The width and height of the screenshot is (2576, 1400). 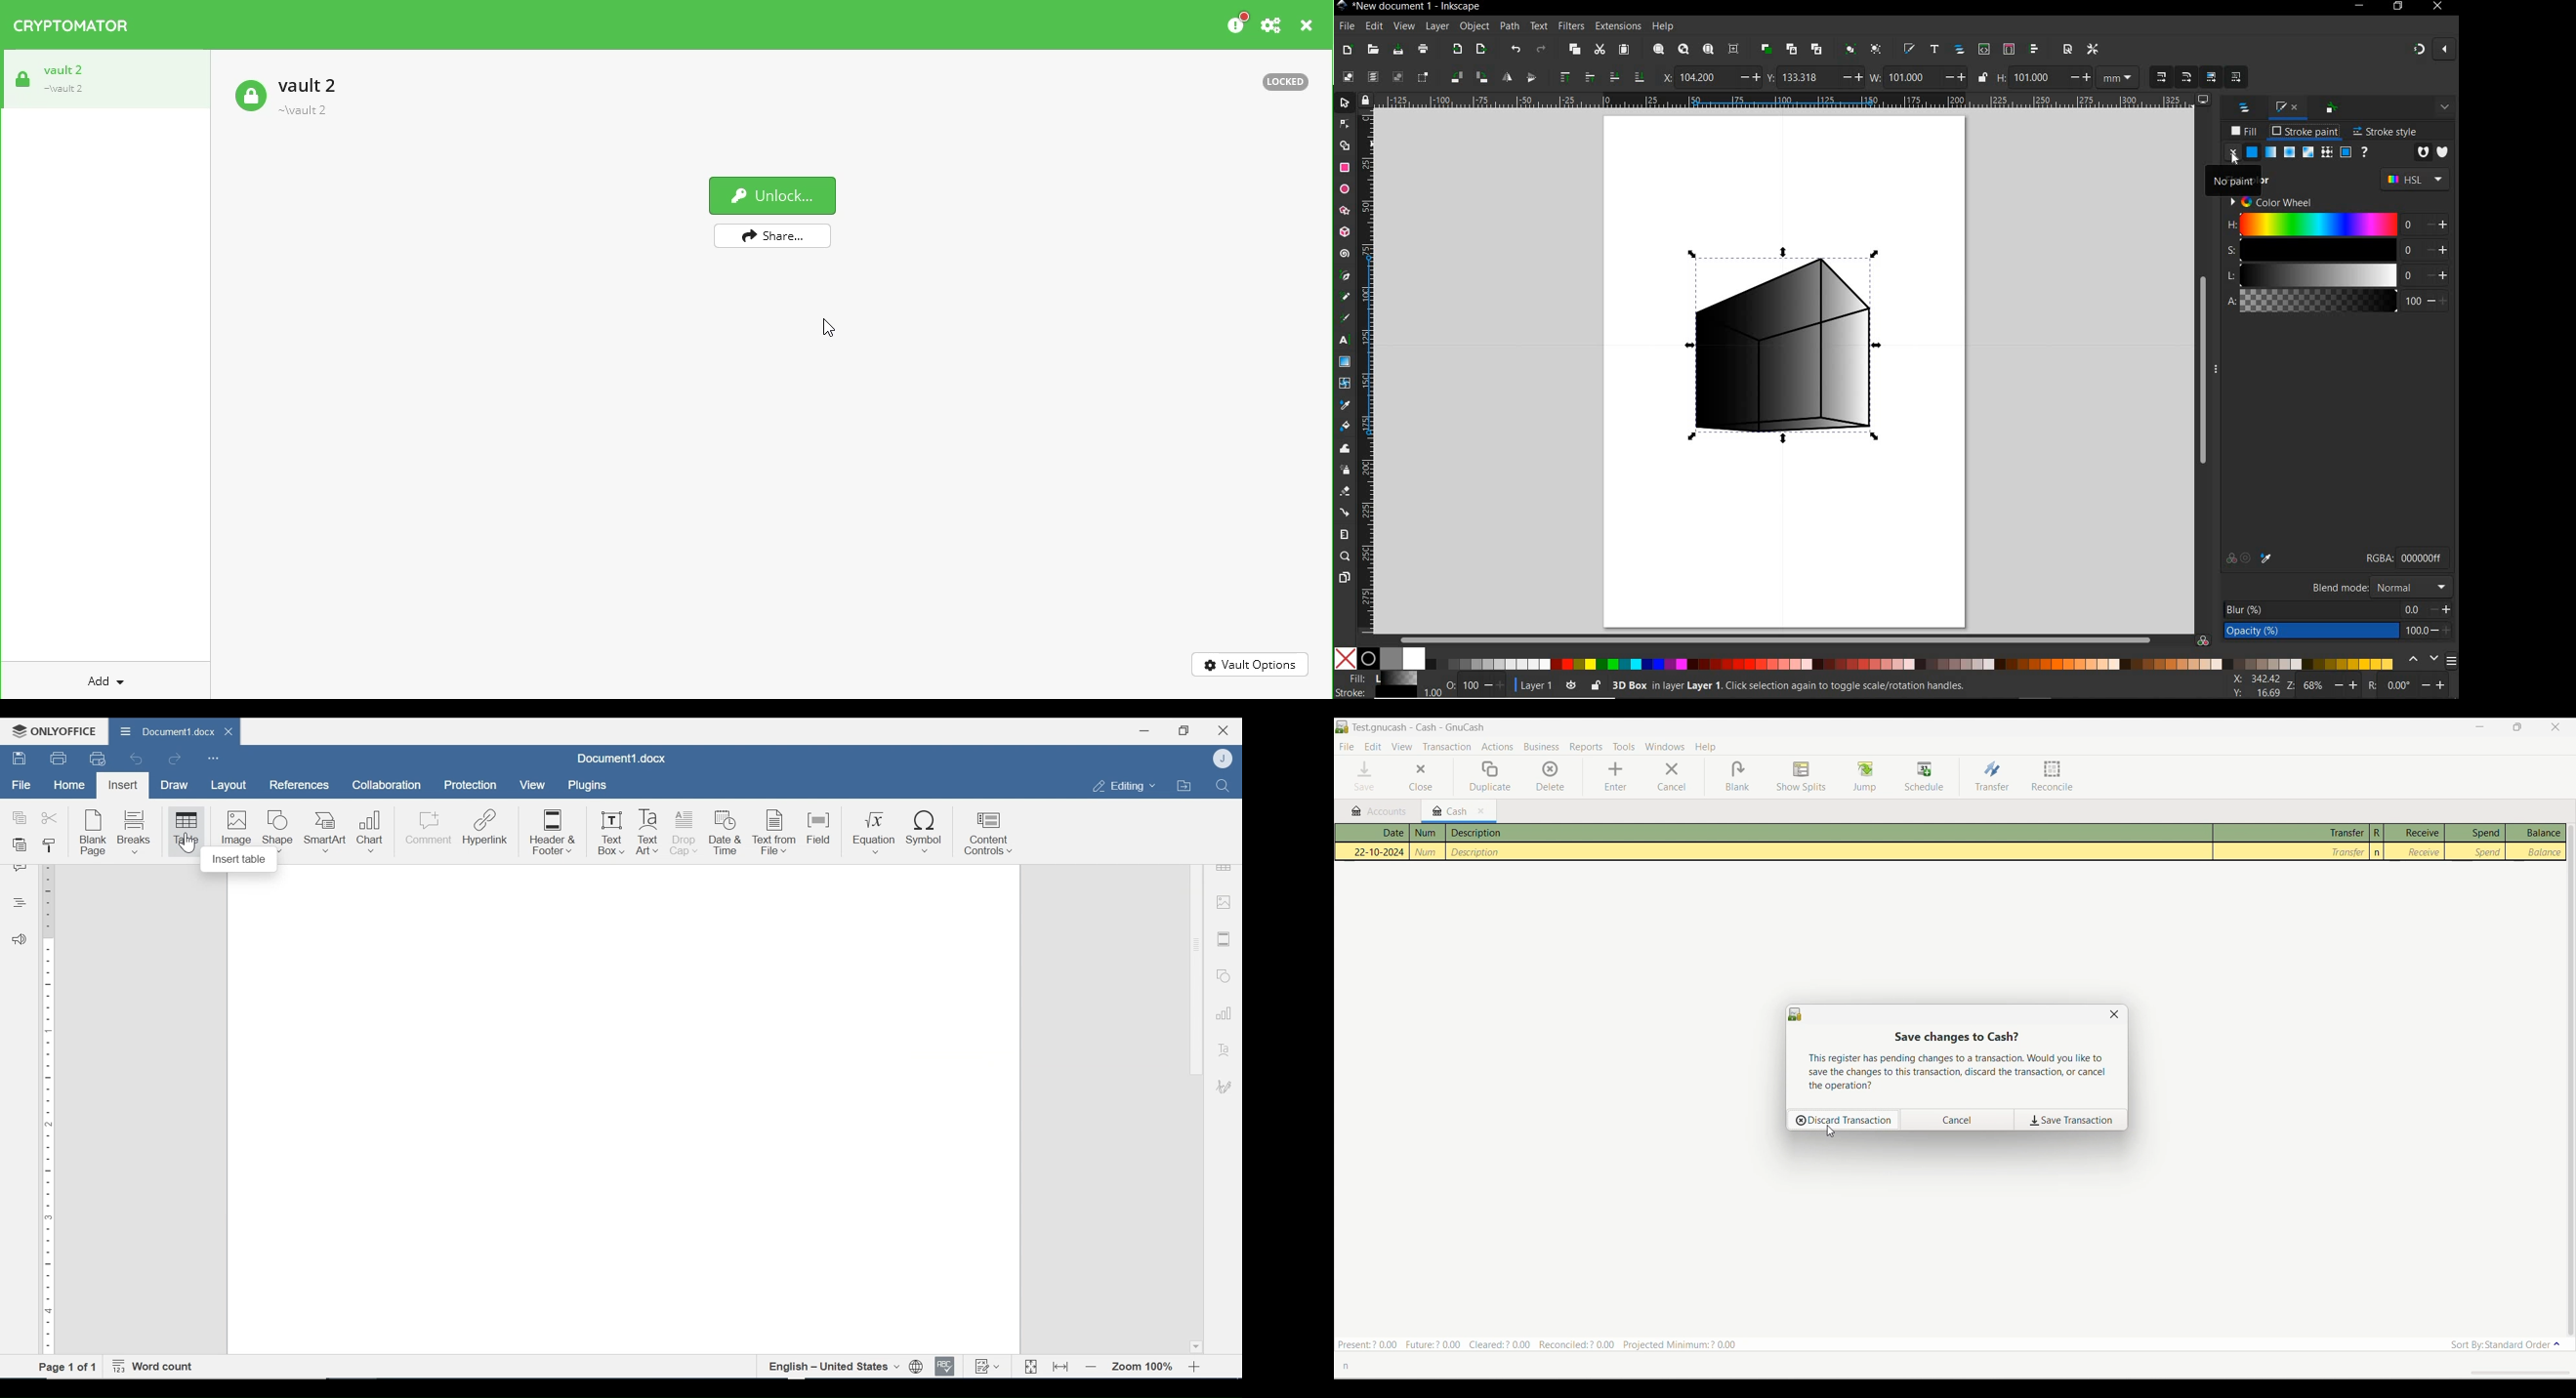 I want to click on 104, so click(x=1704, y=79).